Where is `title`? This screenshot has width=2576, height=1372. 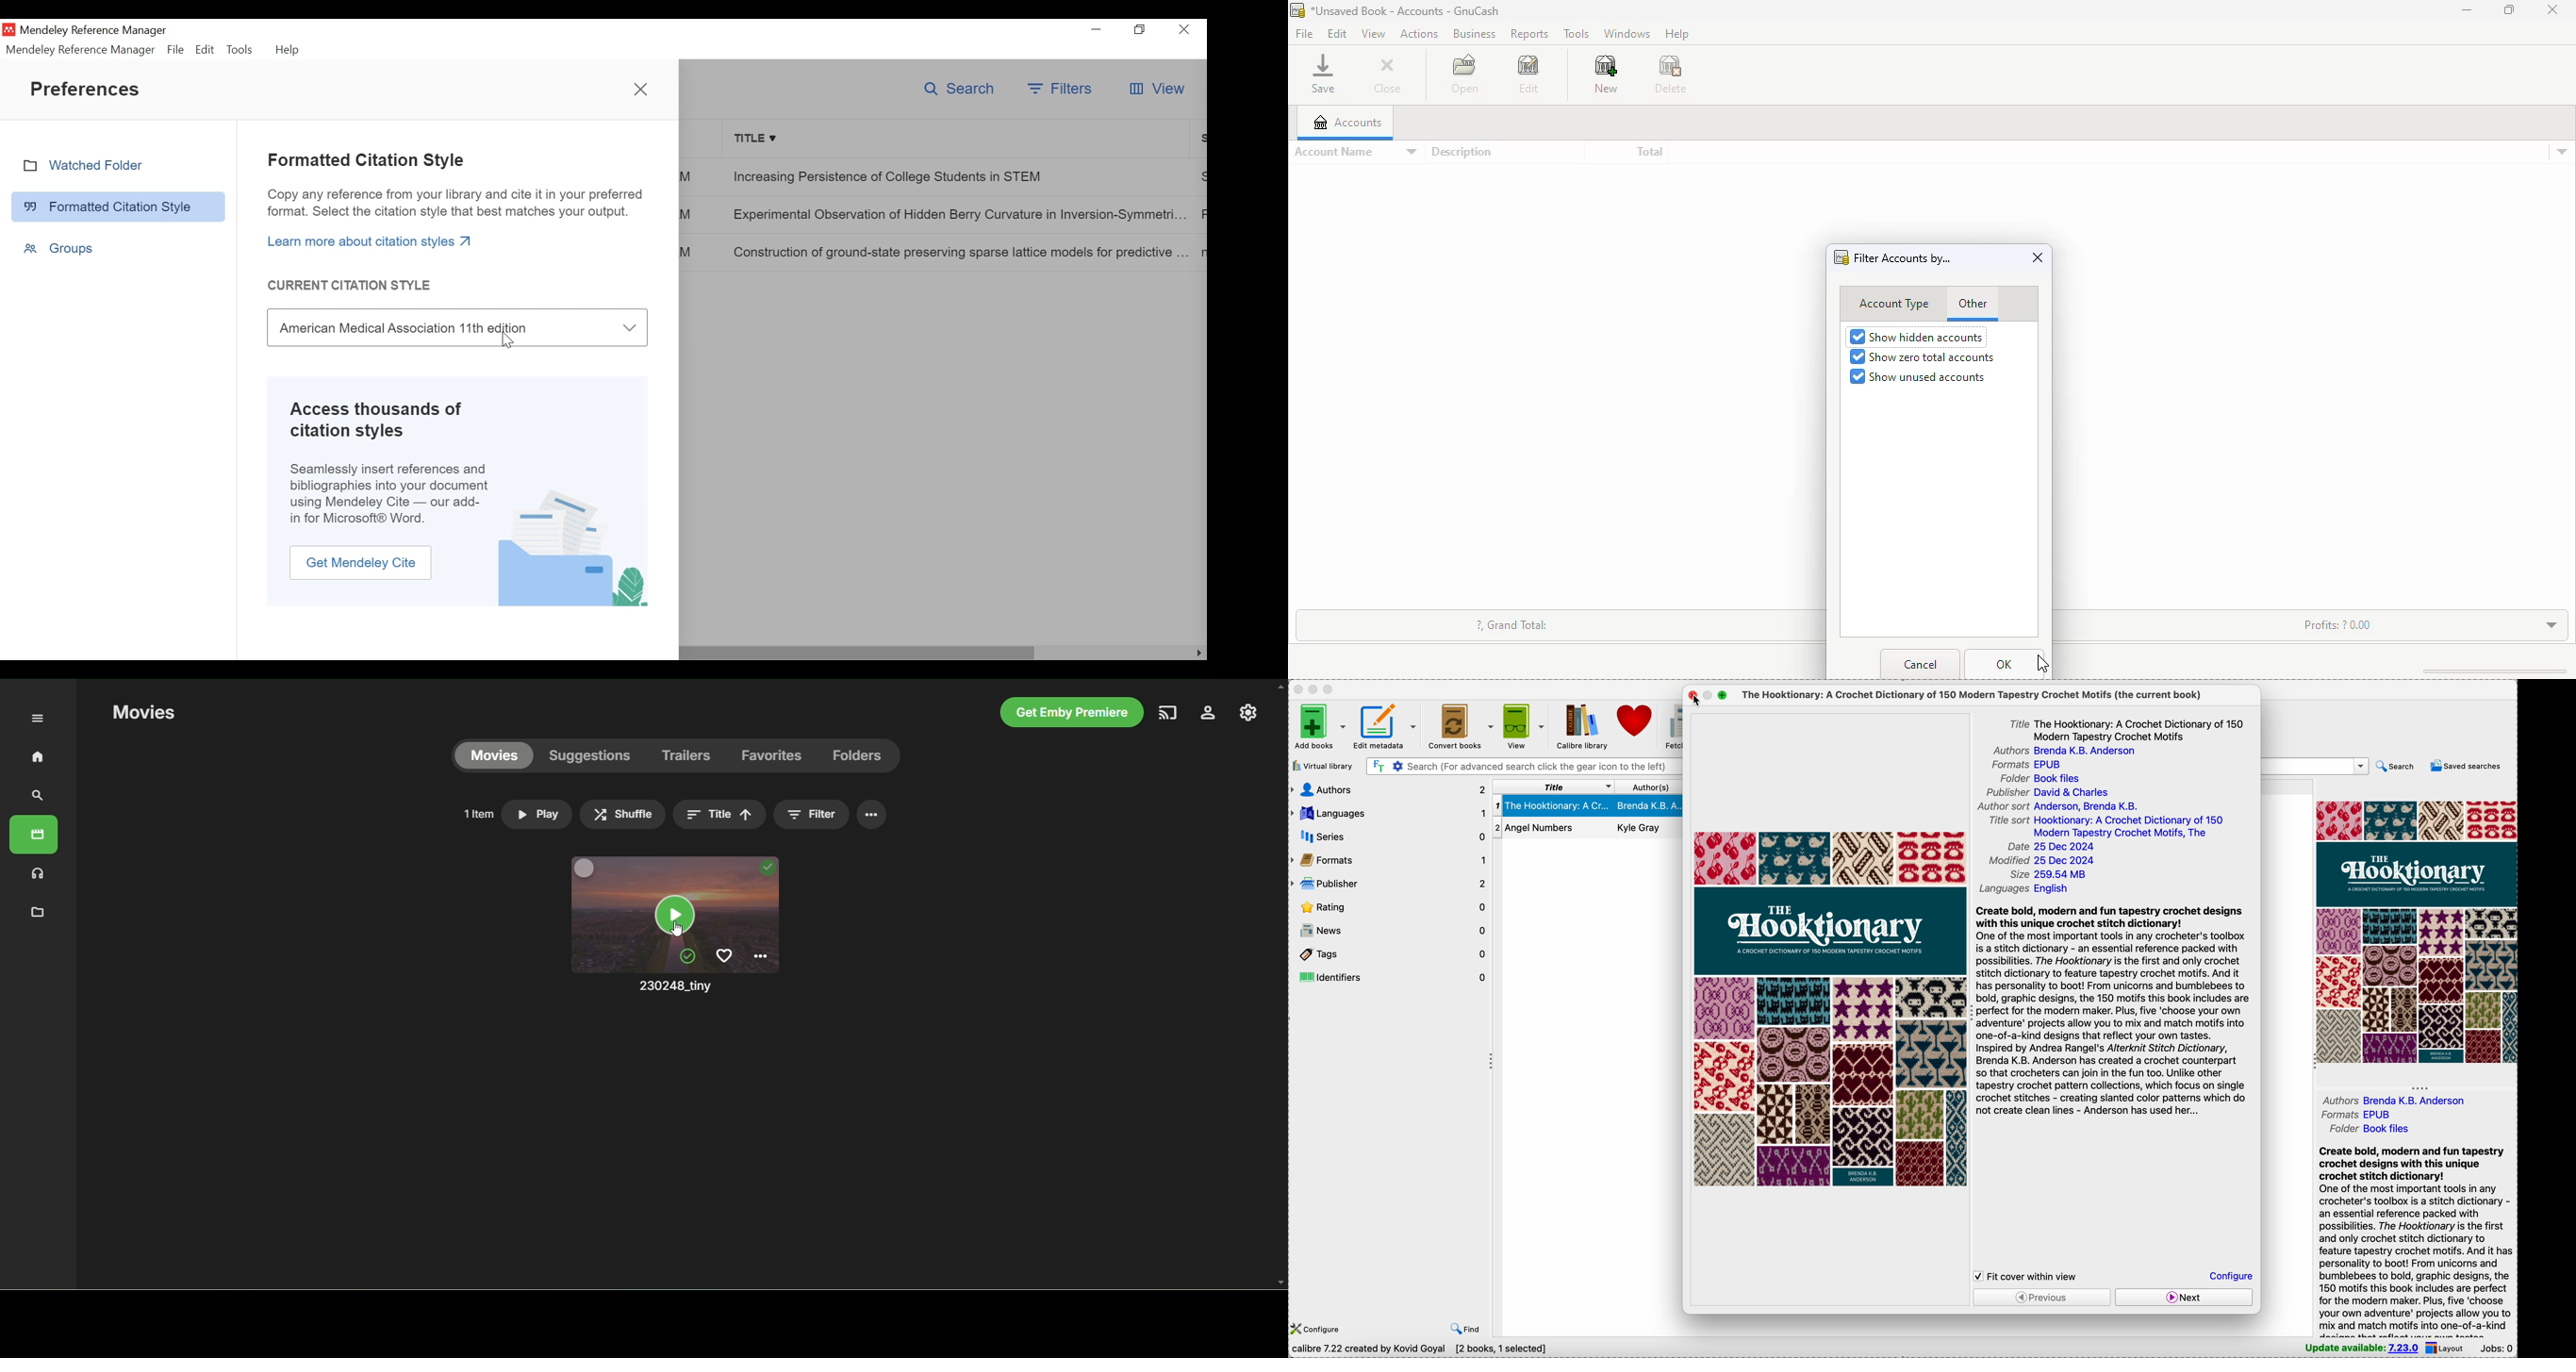 title is located at coordinates (1551, 785).